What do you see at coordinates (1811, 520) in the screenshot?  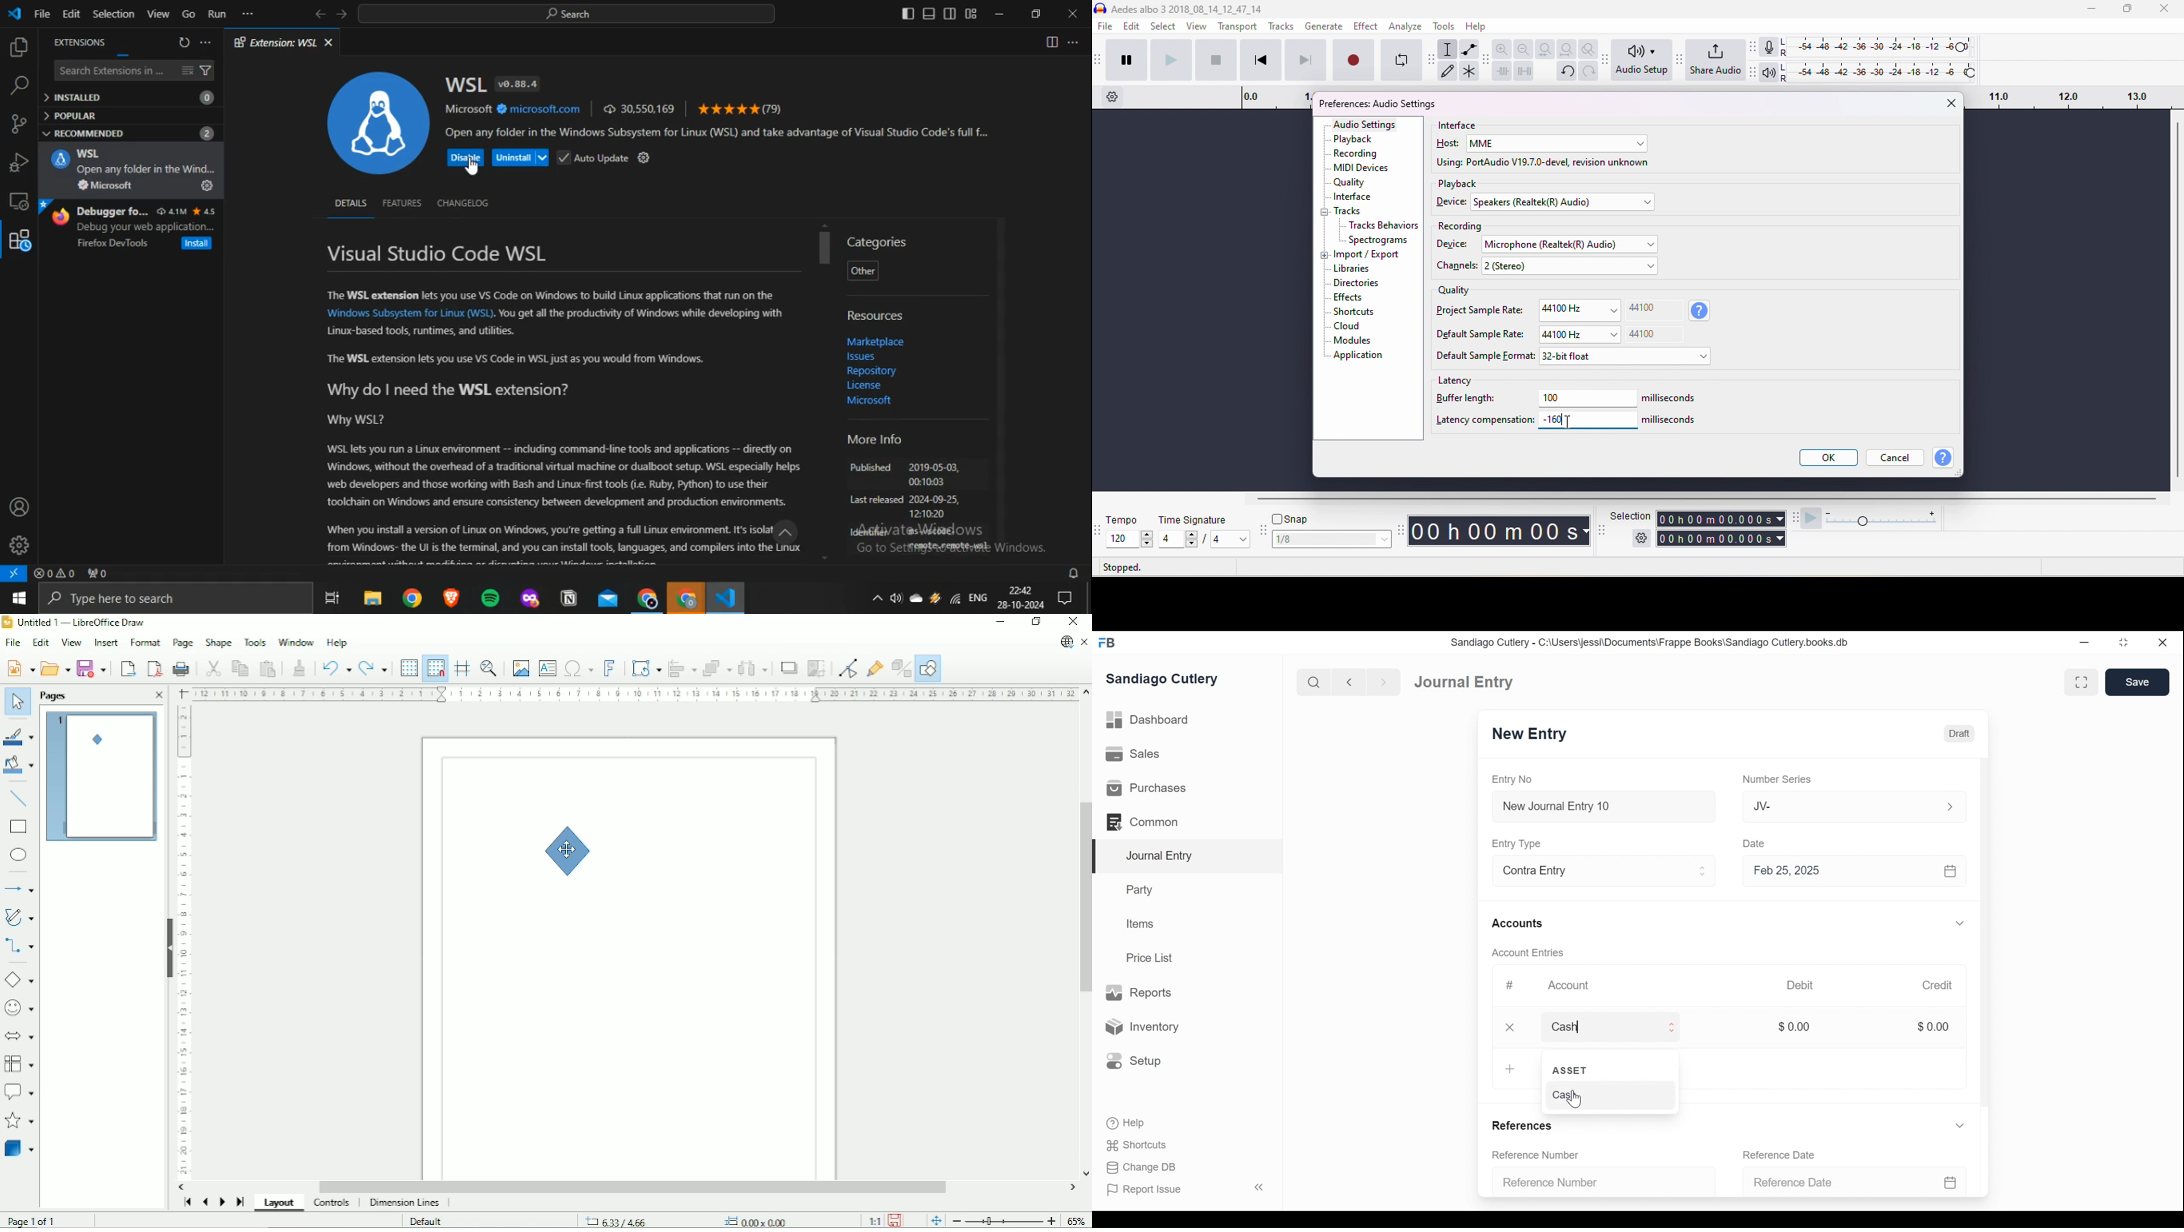 I see `play at speed/ play at speed once` at bounding box center [1811, 520].